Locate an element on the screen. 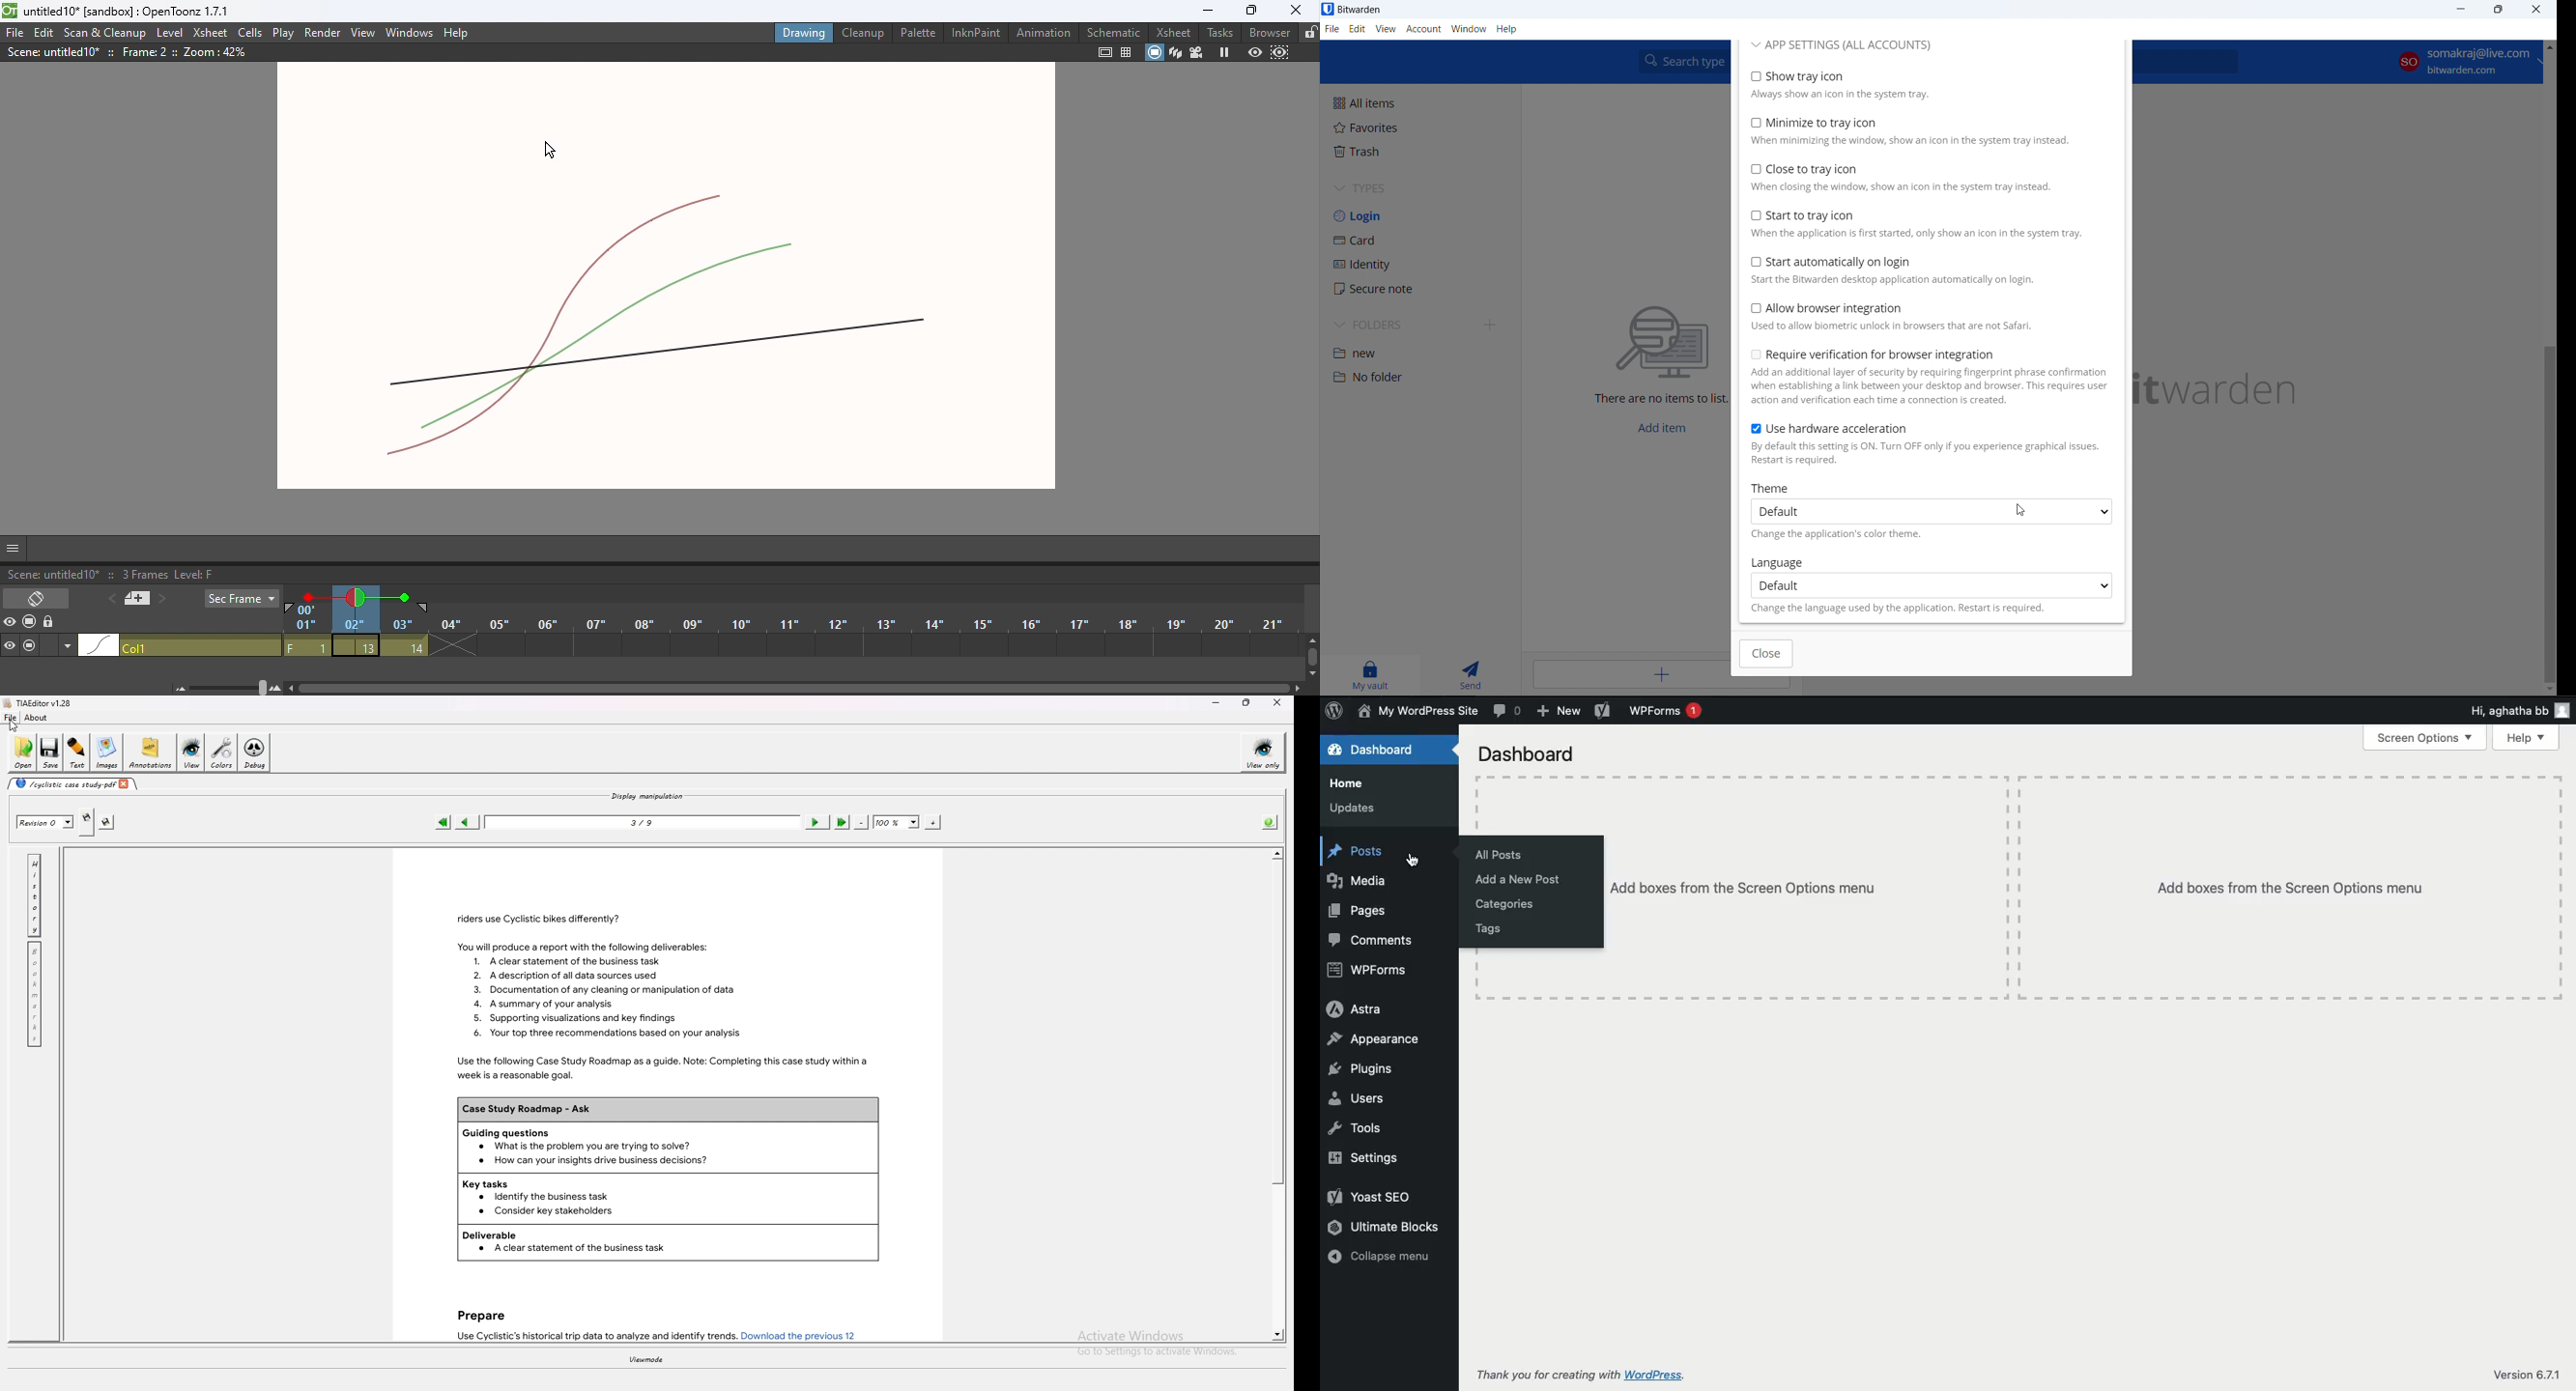  folders is located at coordinates (1402, 325).